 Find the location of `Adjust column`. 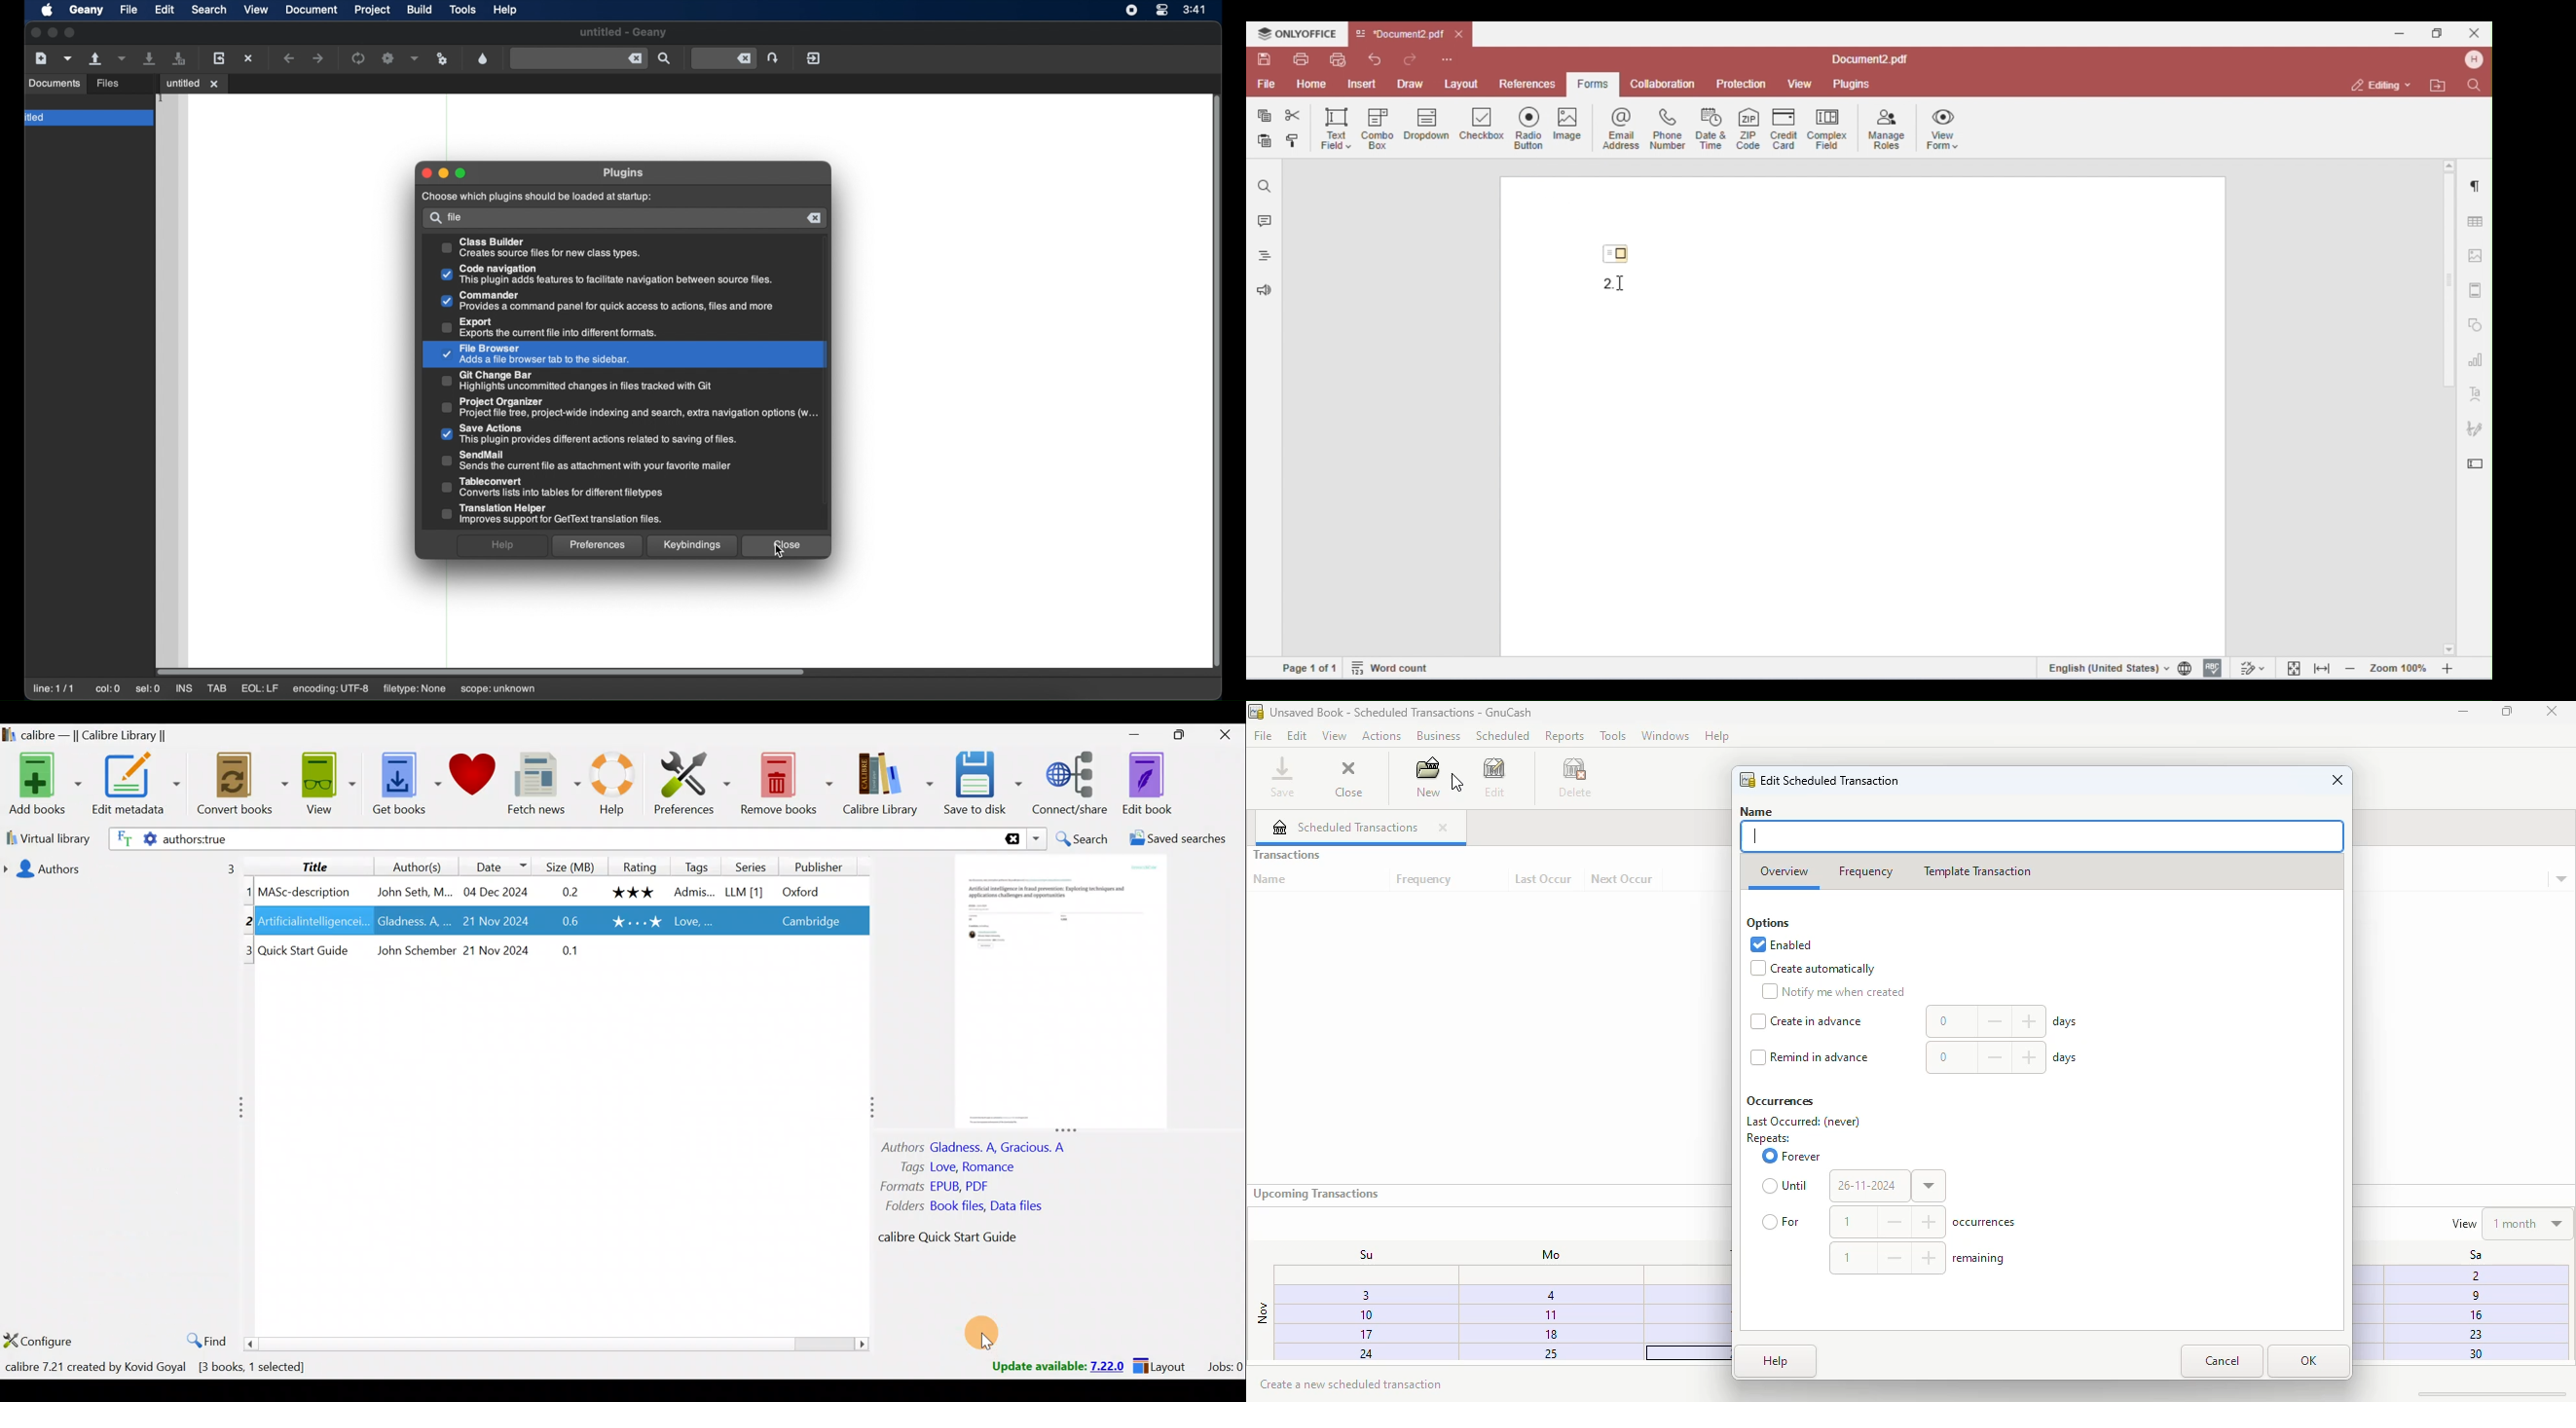

Adjust column is located at coordinates (246, 1107).